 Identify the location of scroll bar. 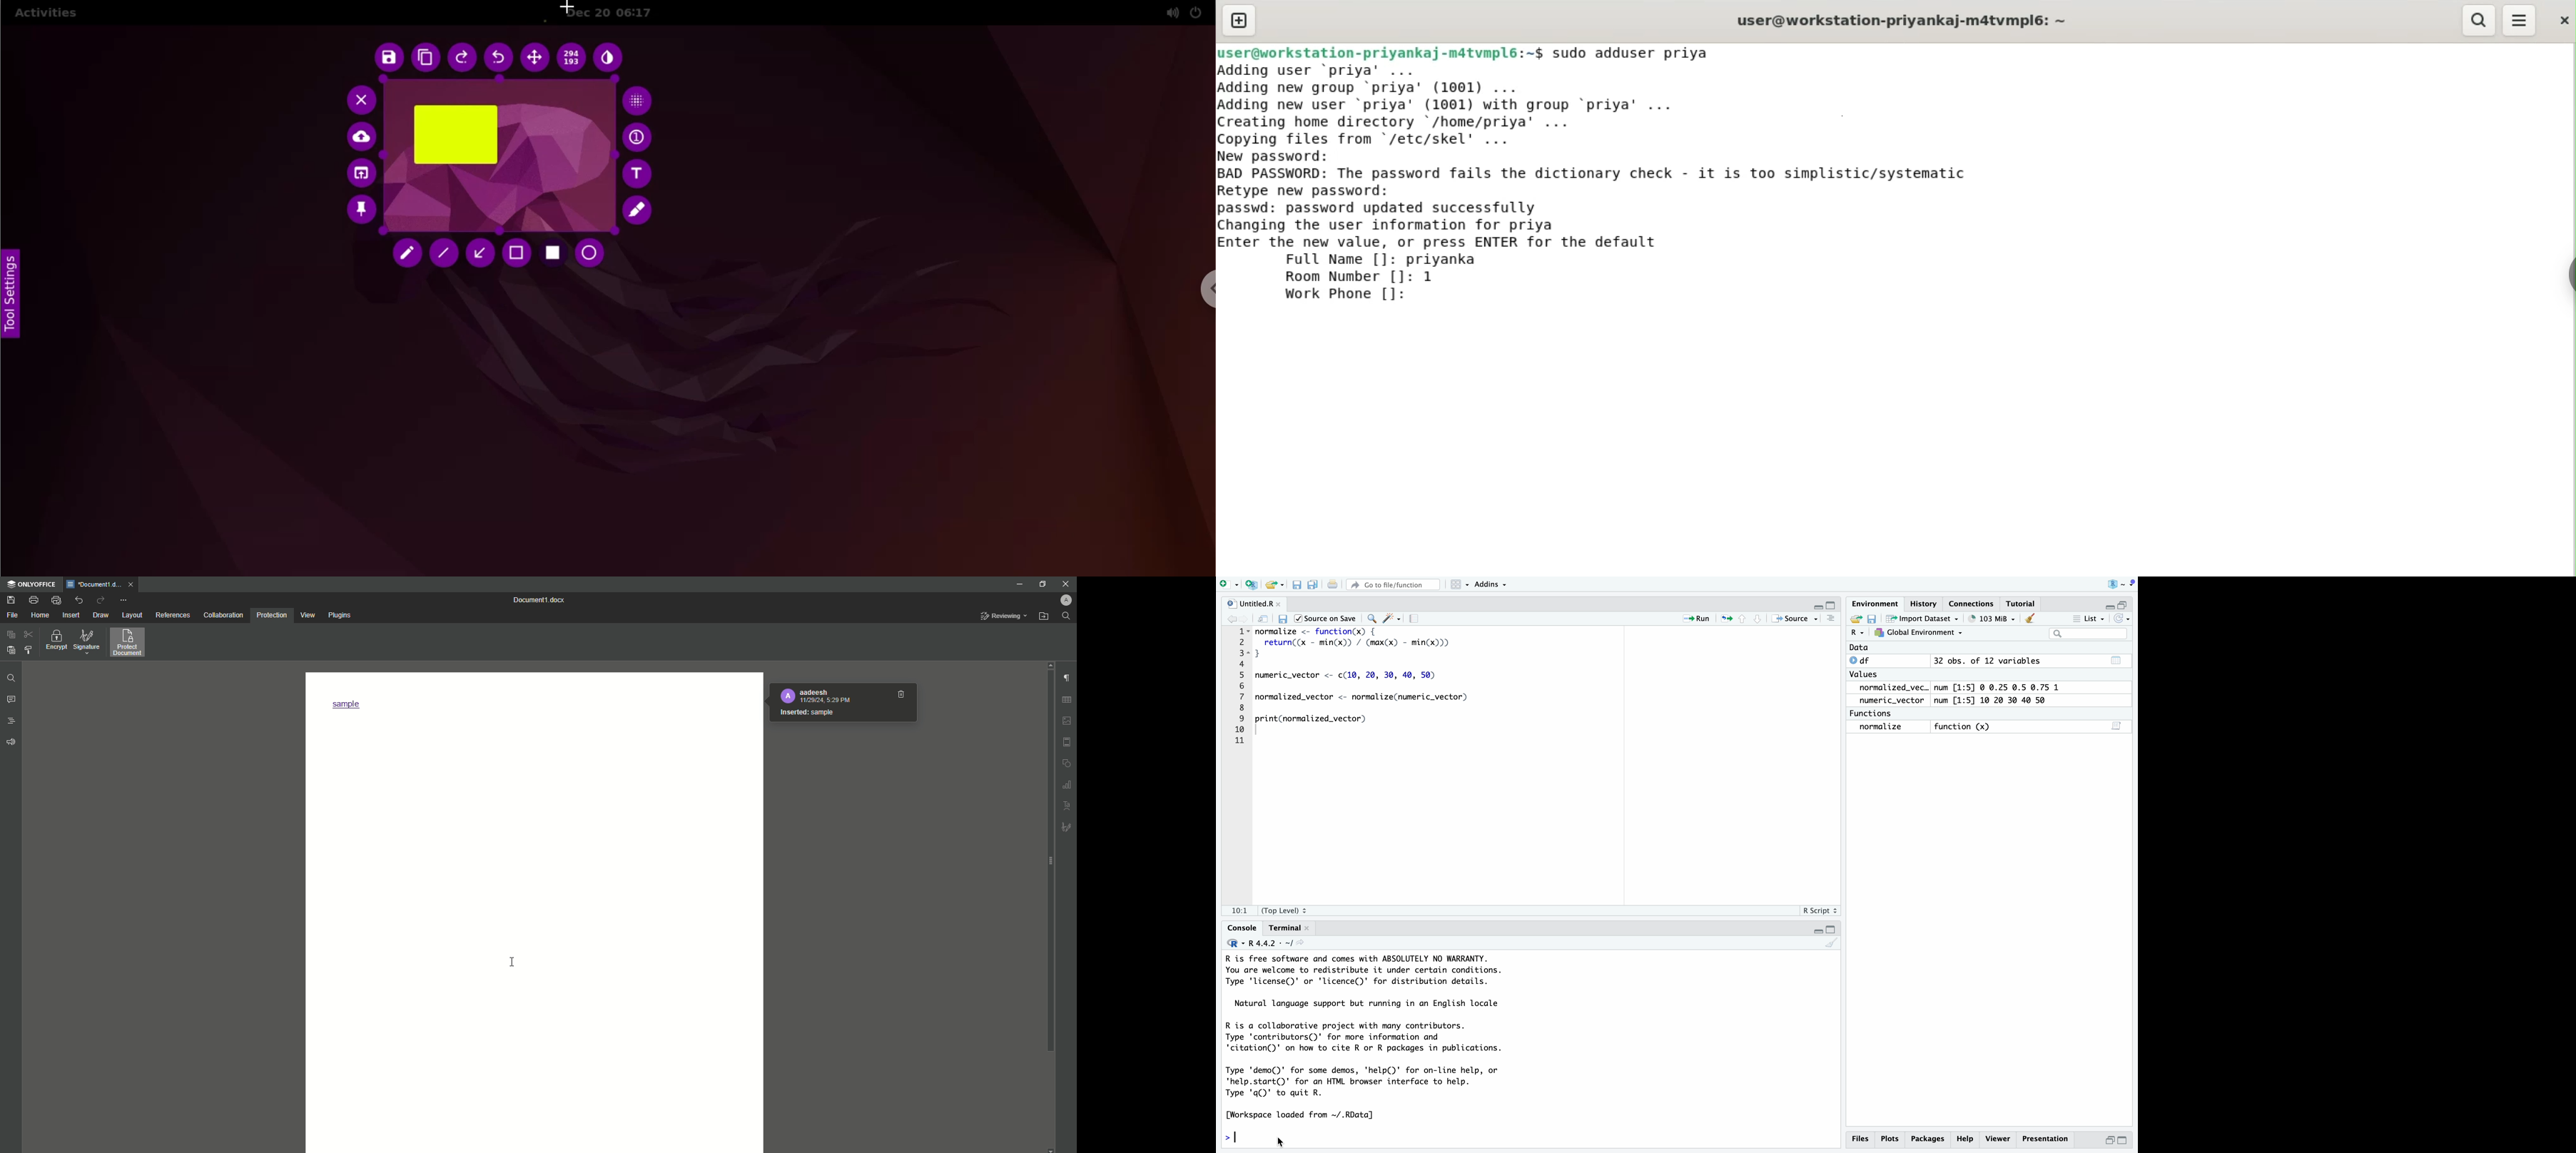
(1048, 861).